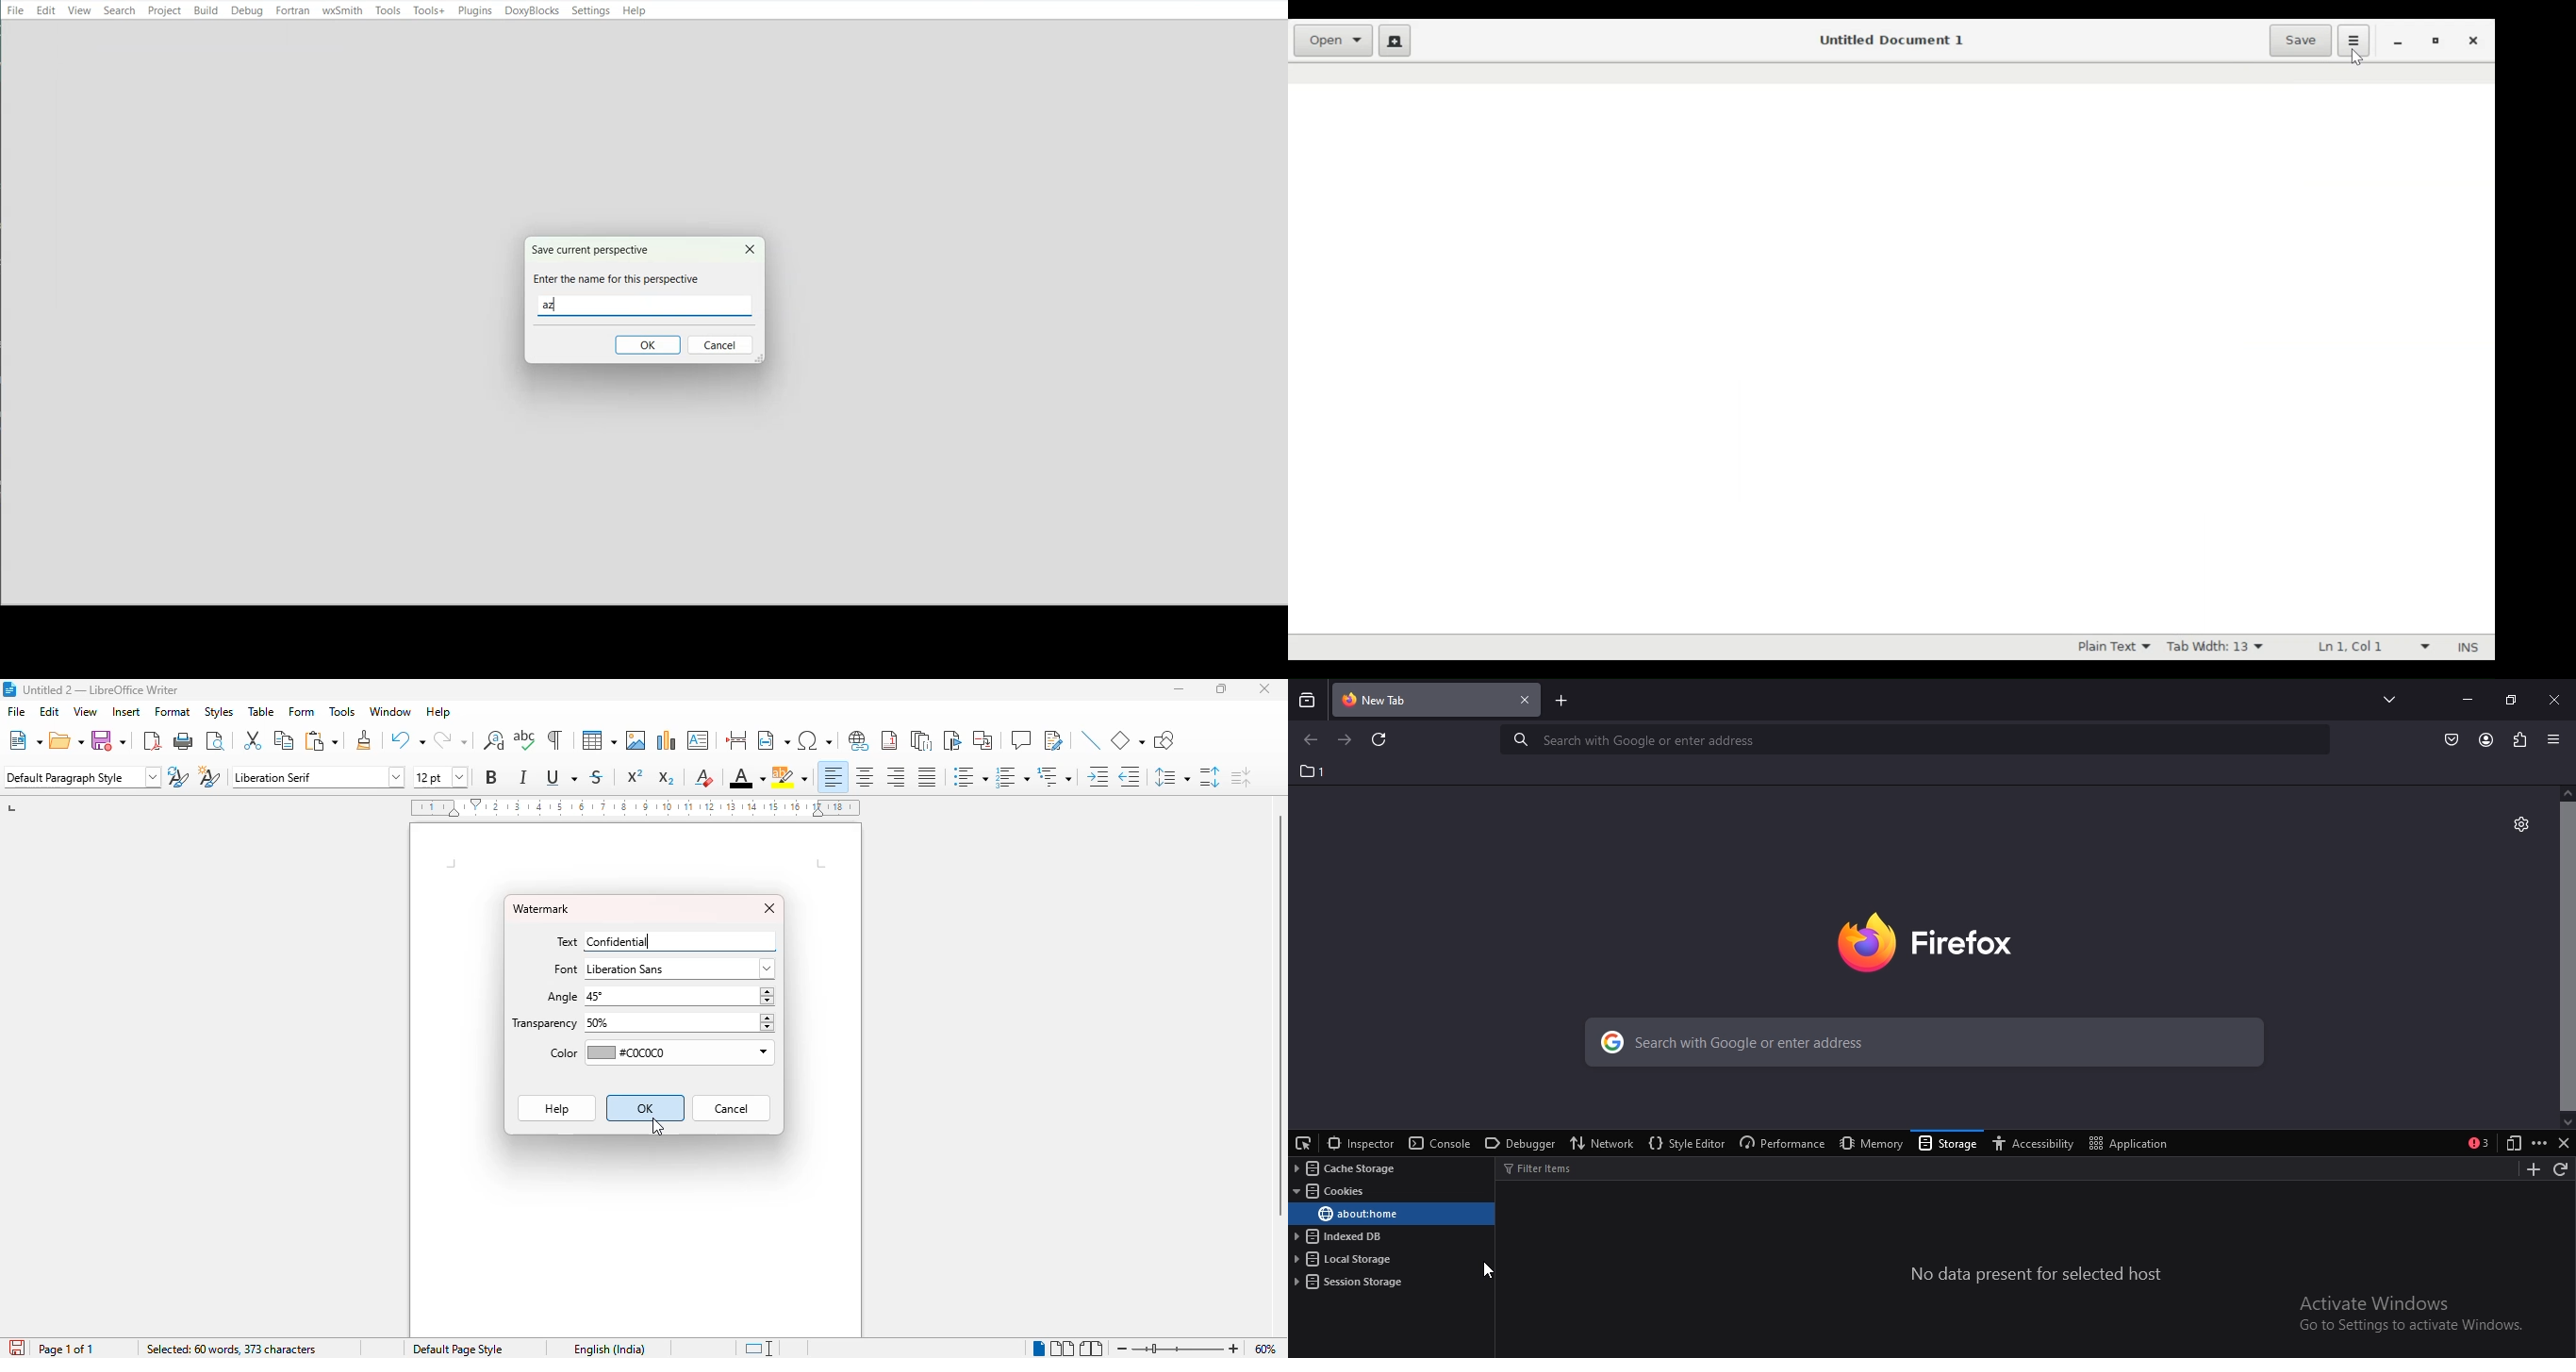 The width and height of the screenshot is (2576, 1372). I want to click on new style from selection, so click(207, 777).